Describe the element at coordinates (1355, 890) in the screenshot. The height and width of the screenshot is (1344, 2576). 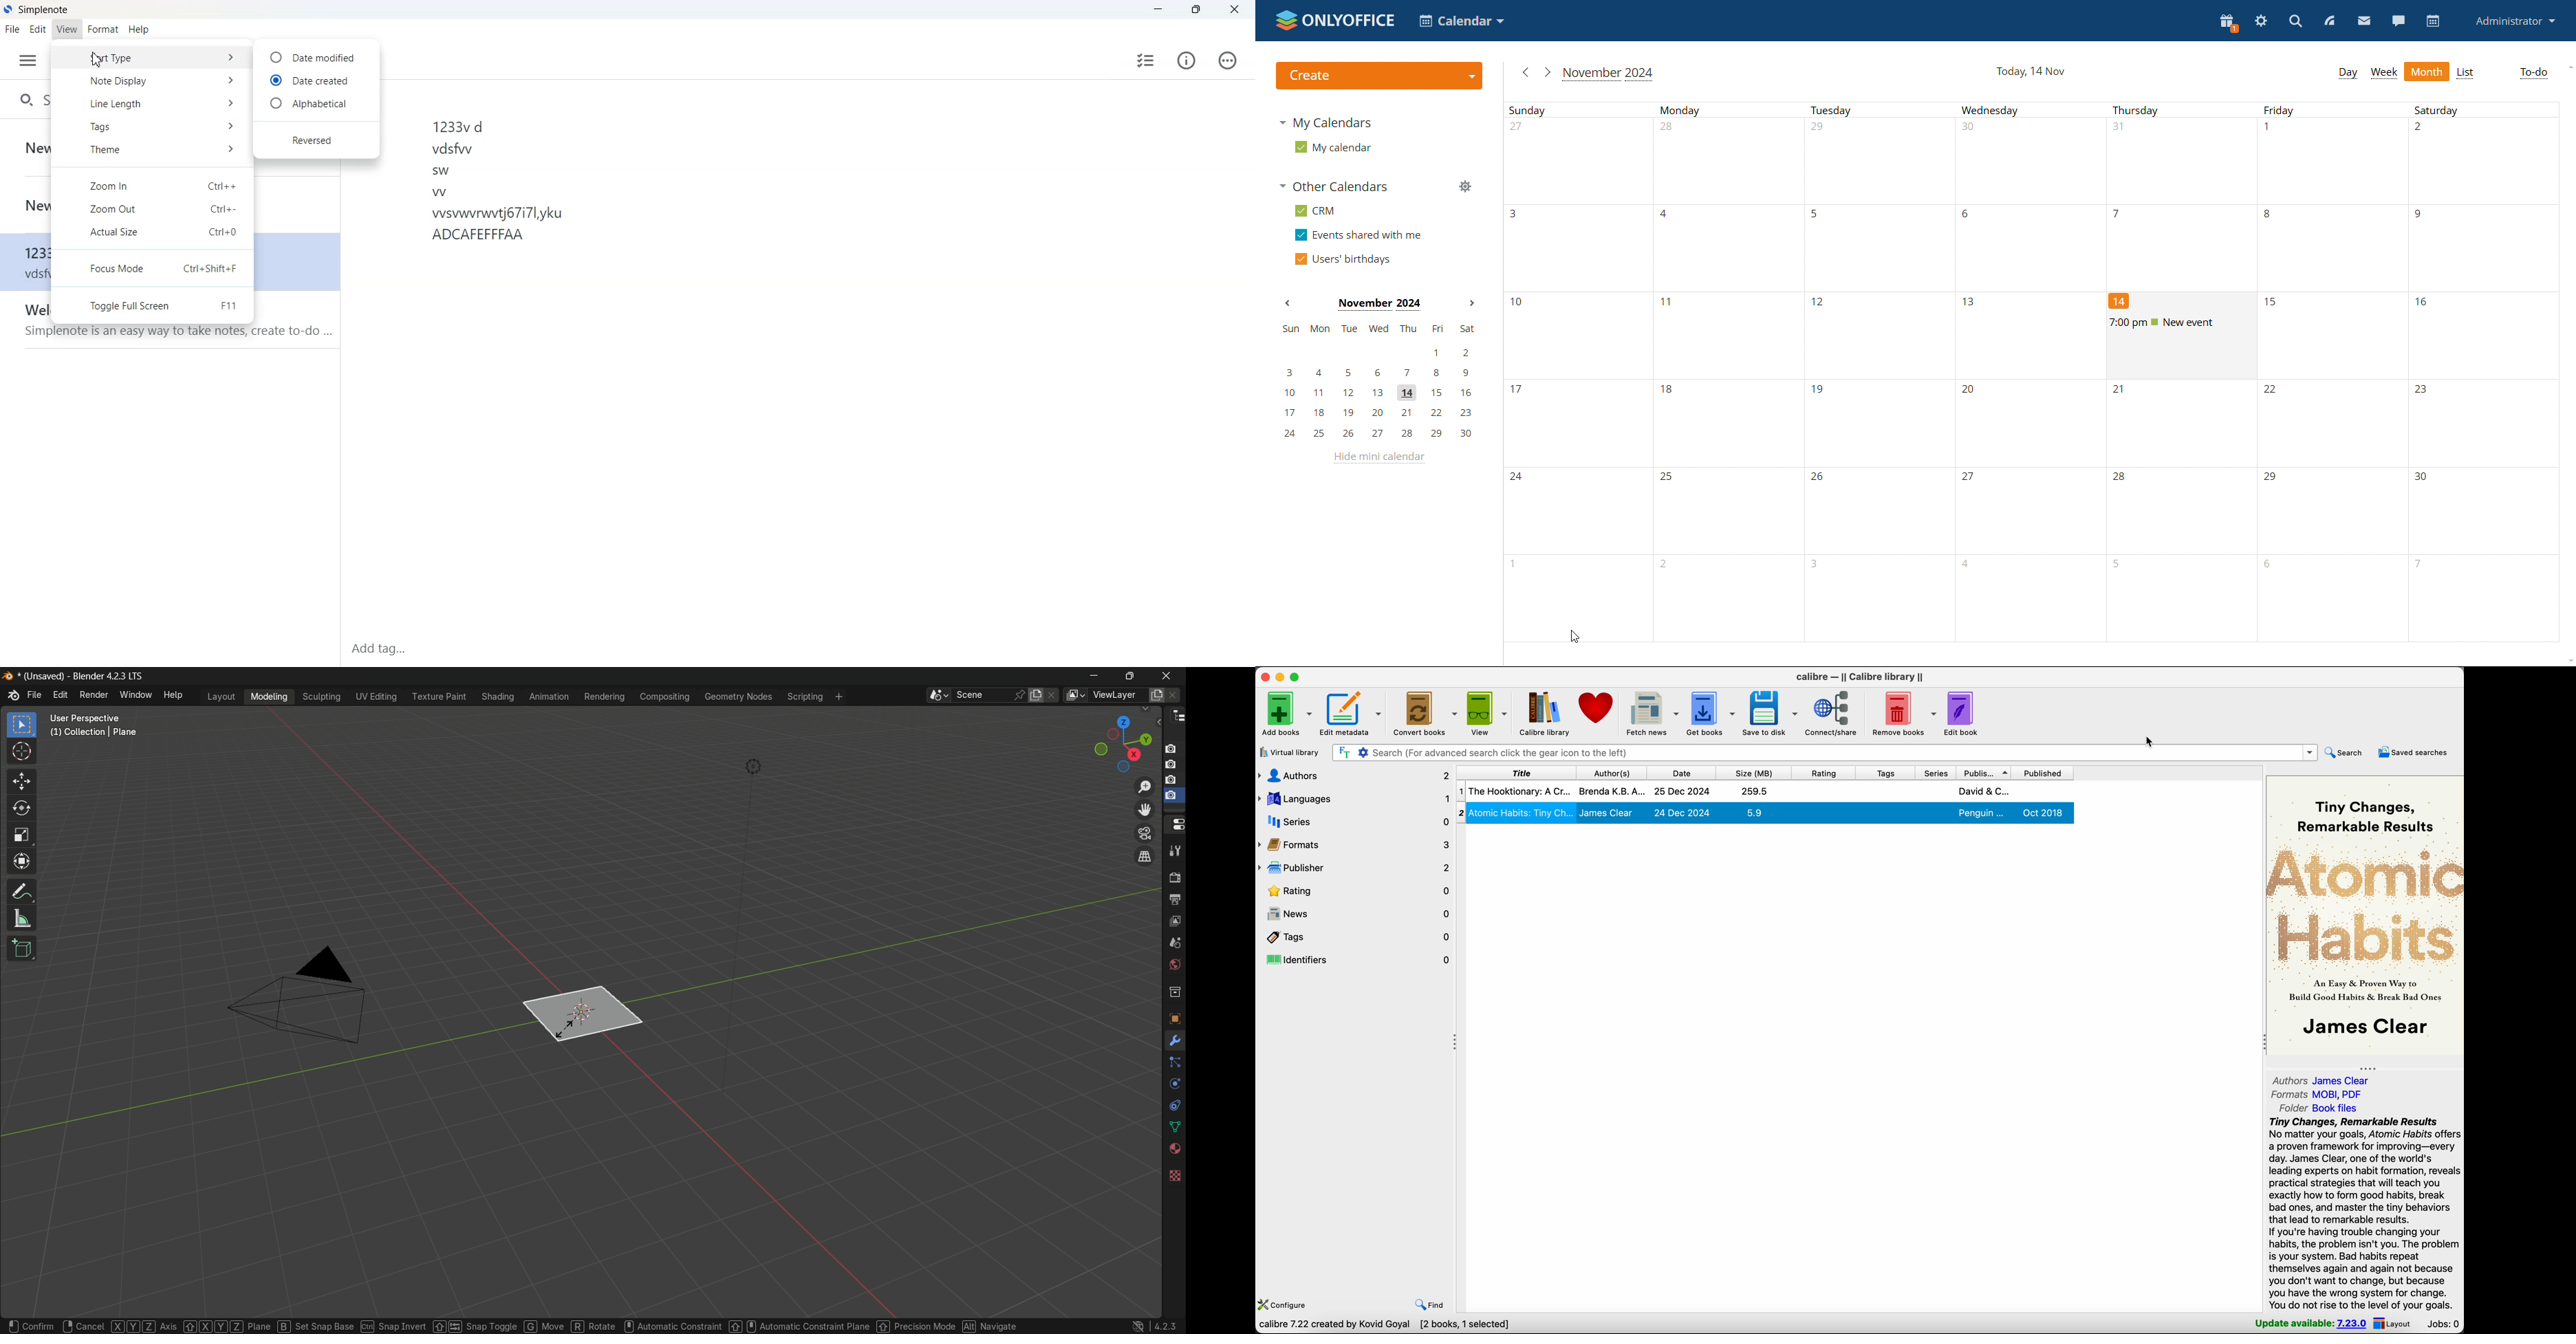
I see `rating` at that location.